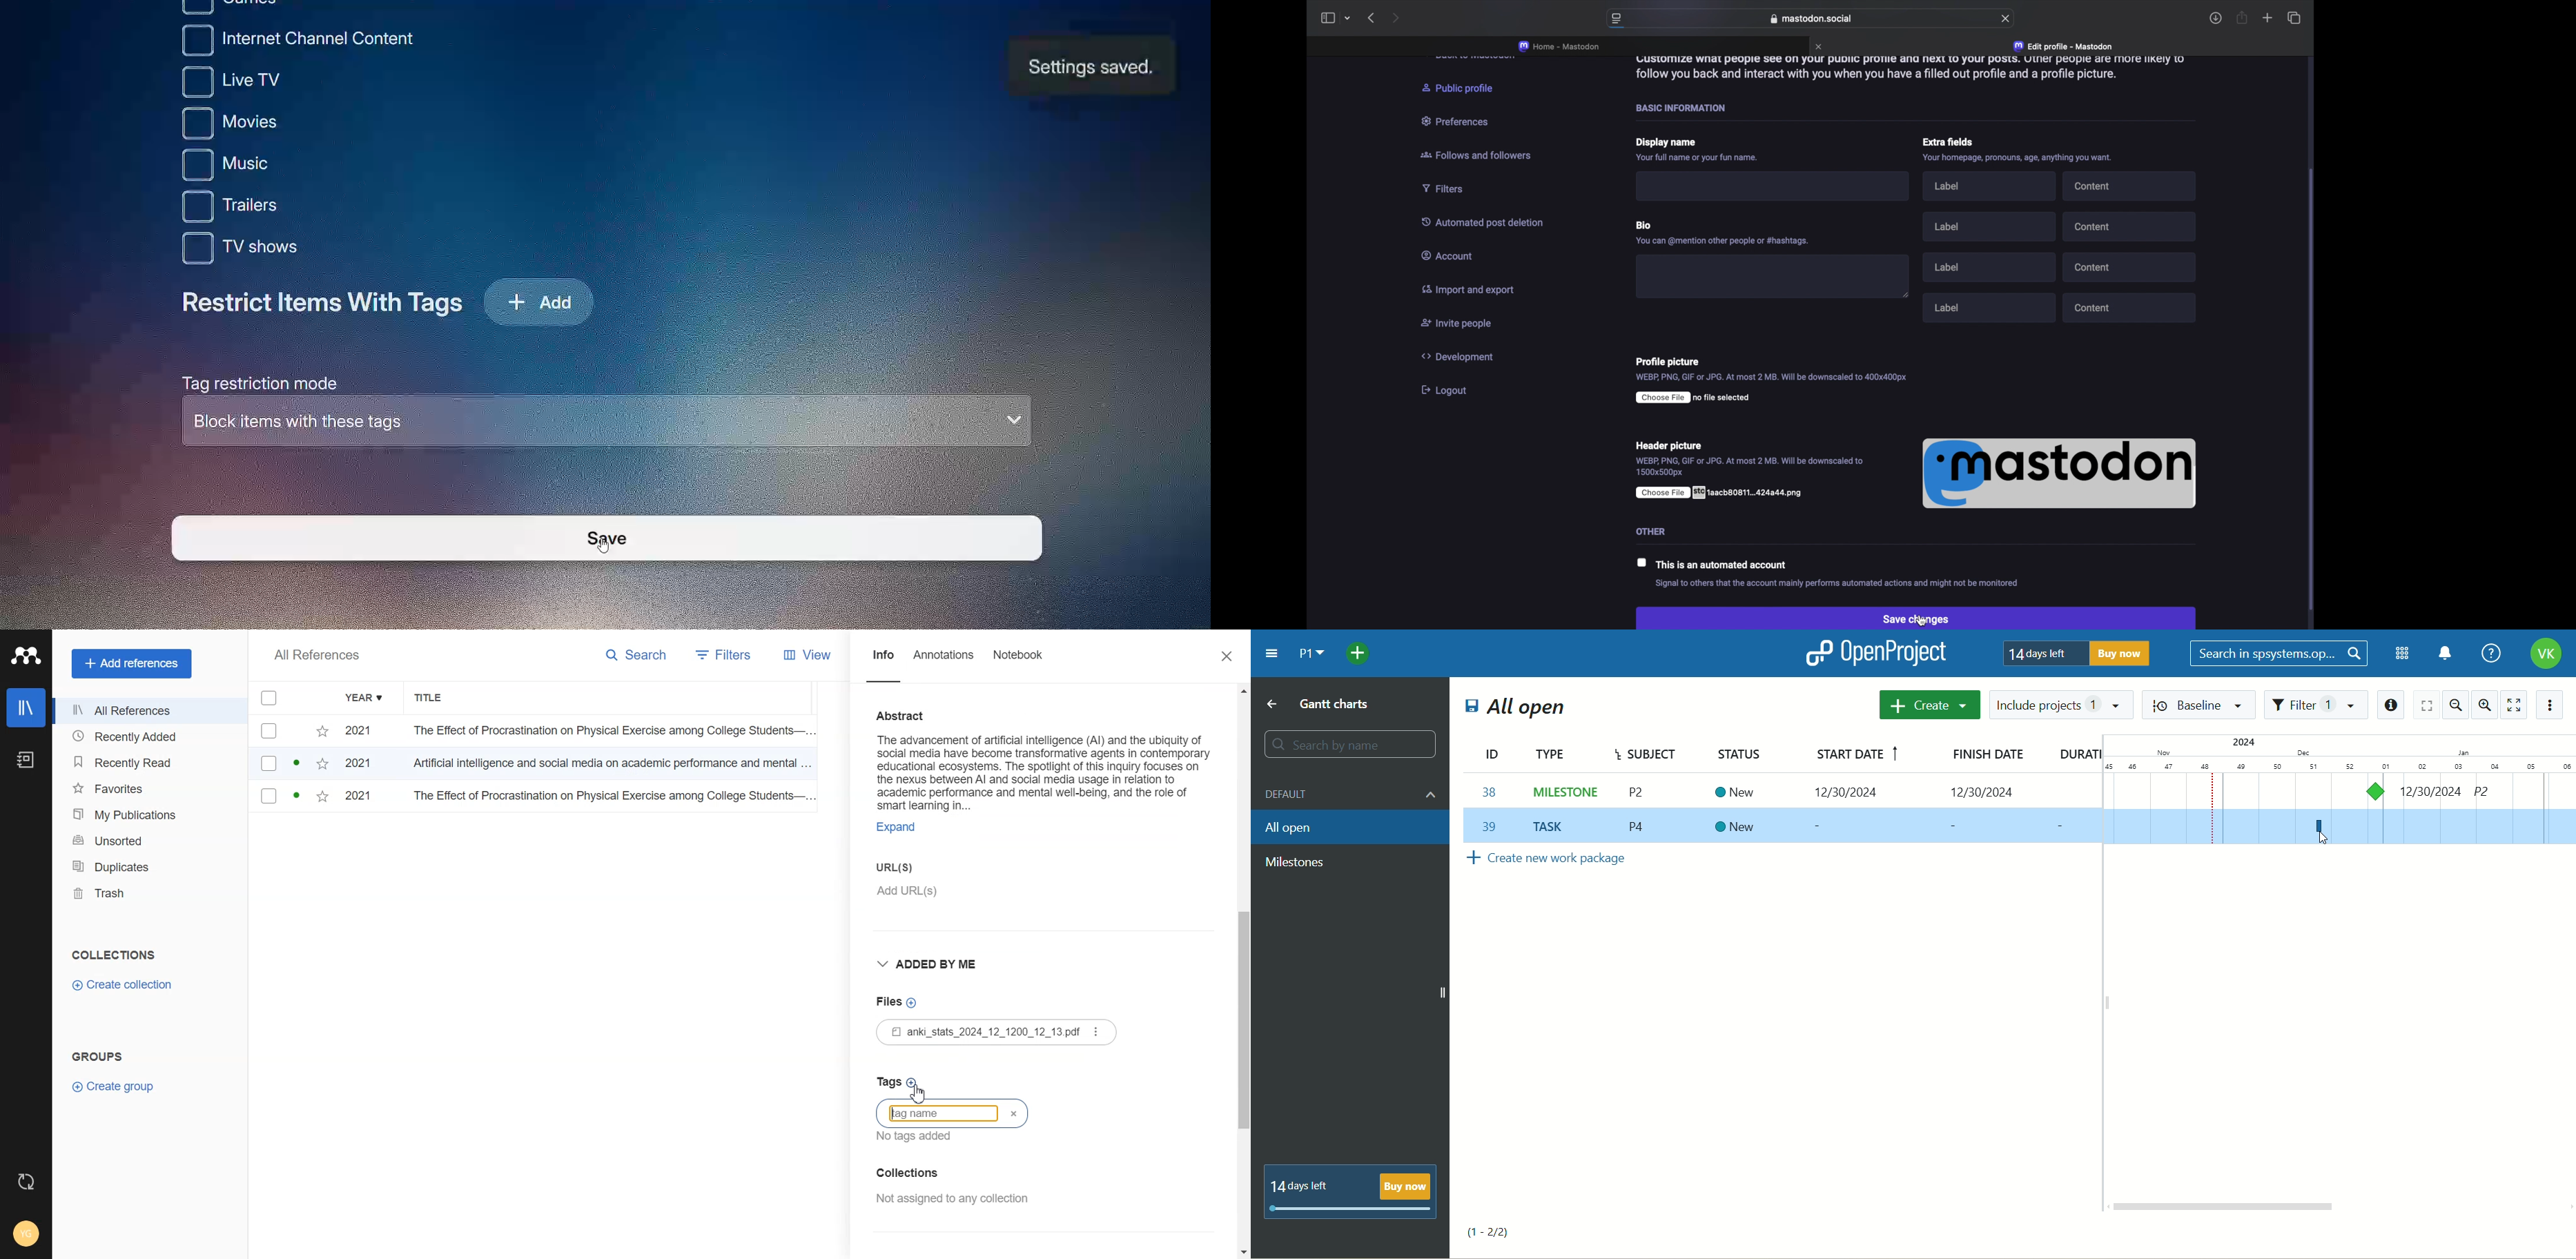  What do you see at coordinates (122, 985) in the screenshot?
I see `Create collection` at bounding box center [122, 985].